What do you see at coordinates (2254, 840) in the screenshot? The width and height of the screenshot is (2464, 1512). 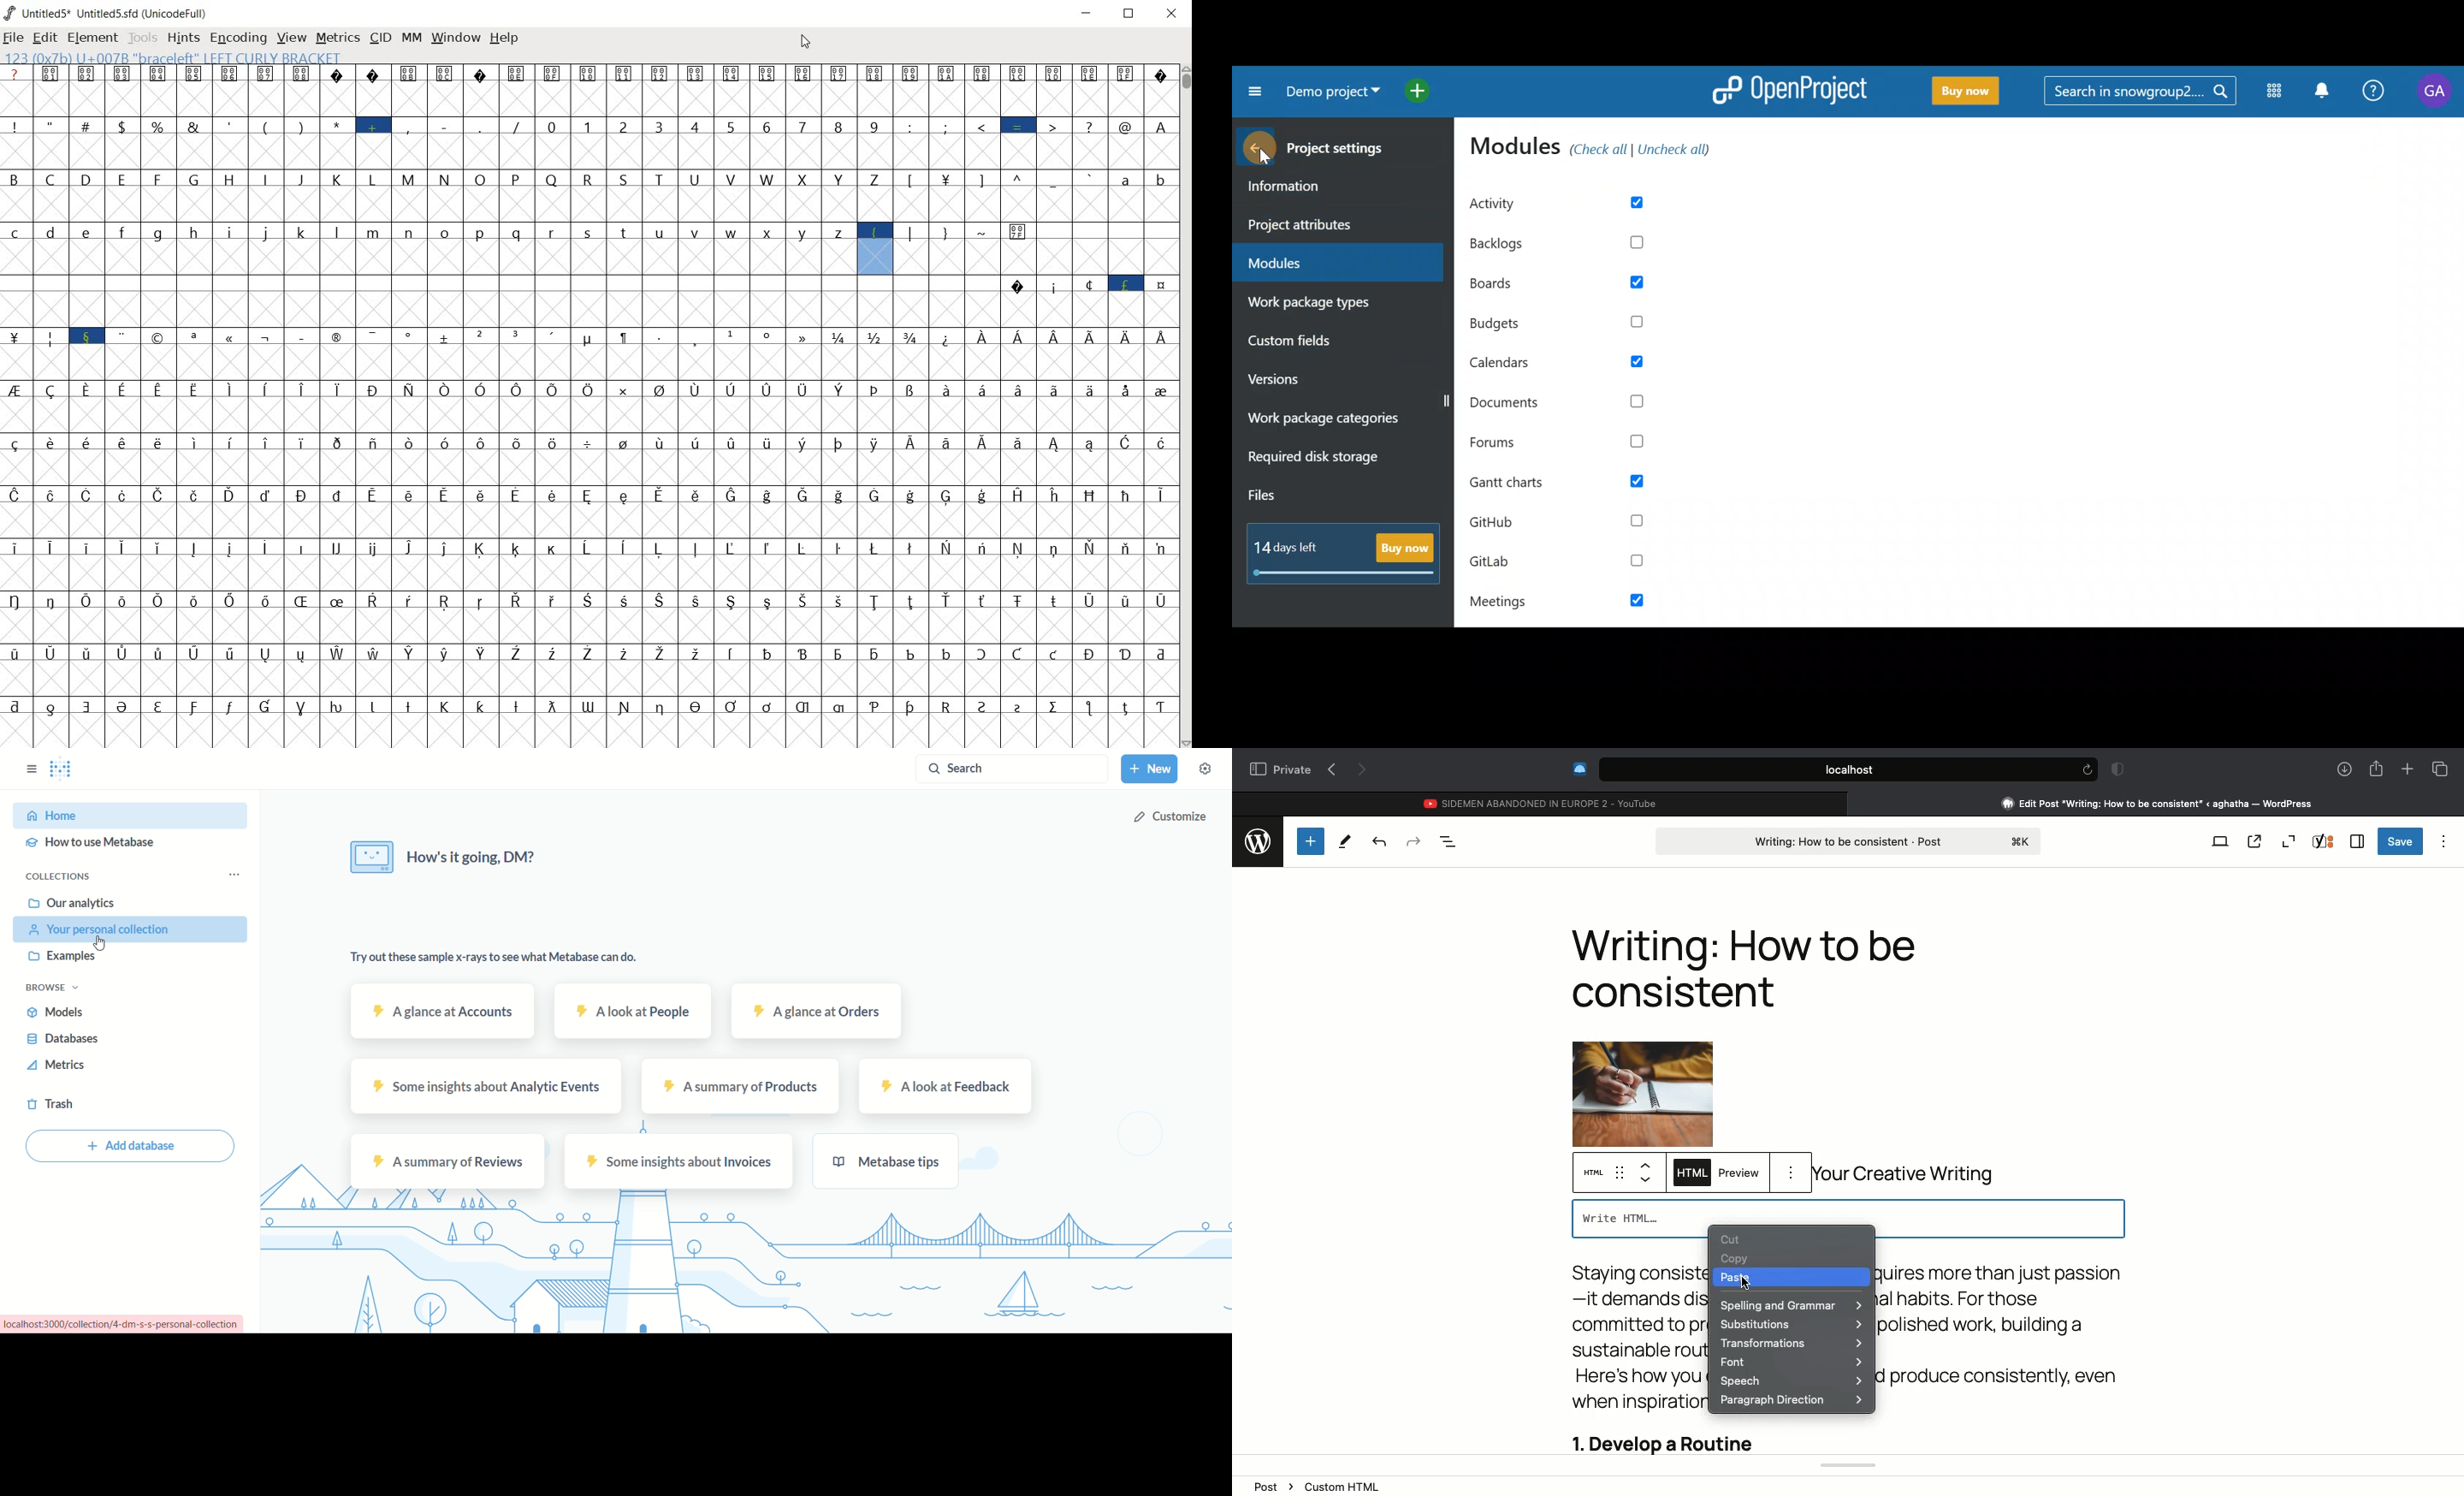 I see `View post` at bounding box center [2254, 840].